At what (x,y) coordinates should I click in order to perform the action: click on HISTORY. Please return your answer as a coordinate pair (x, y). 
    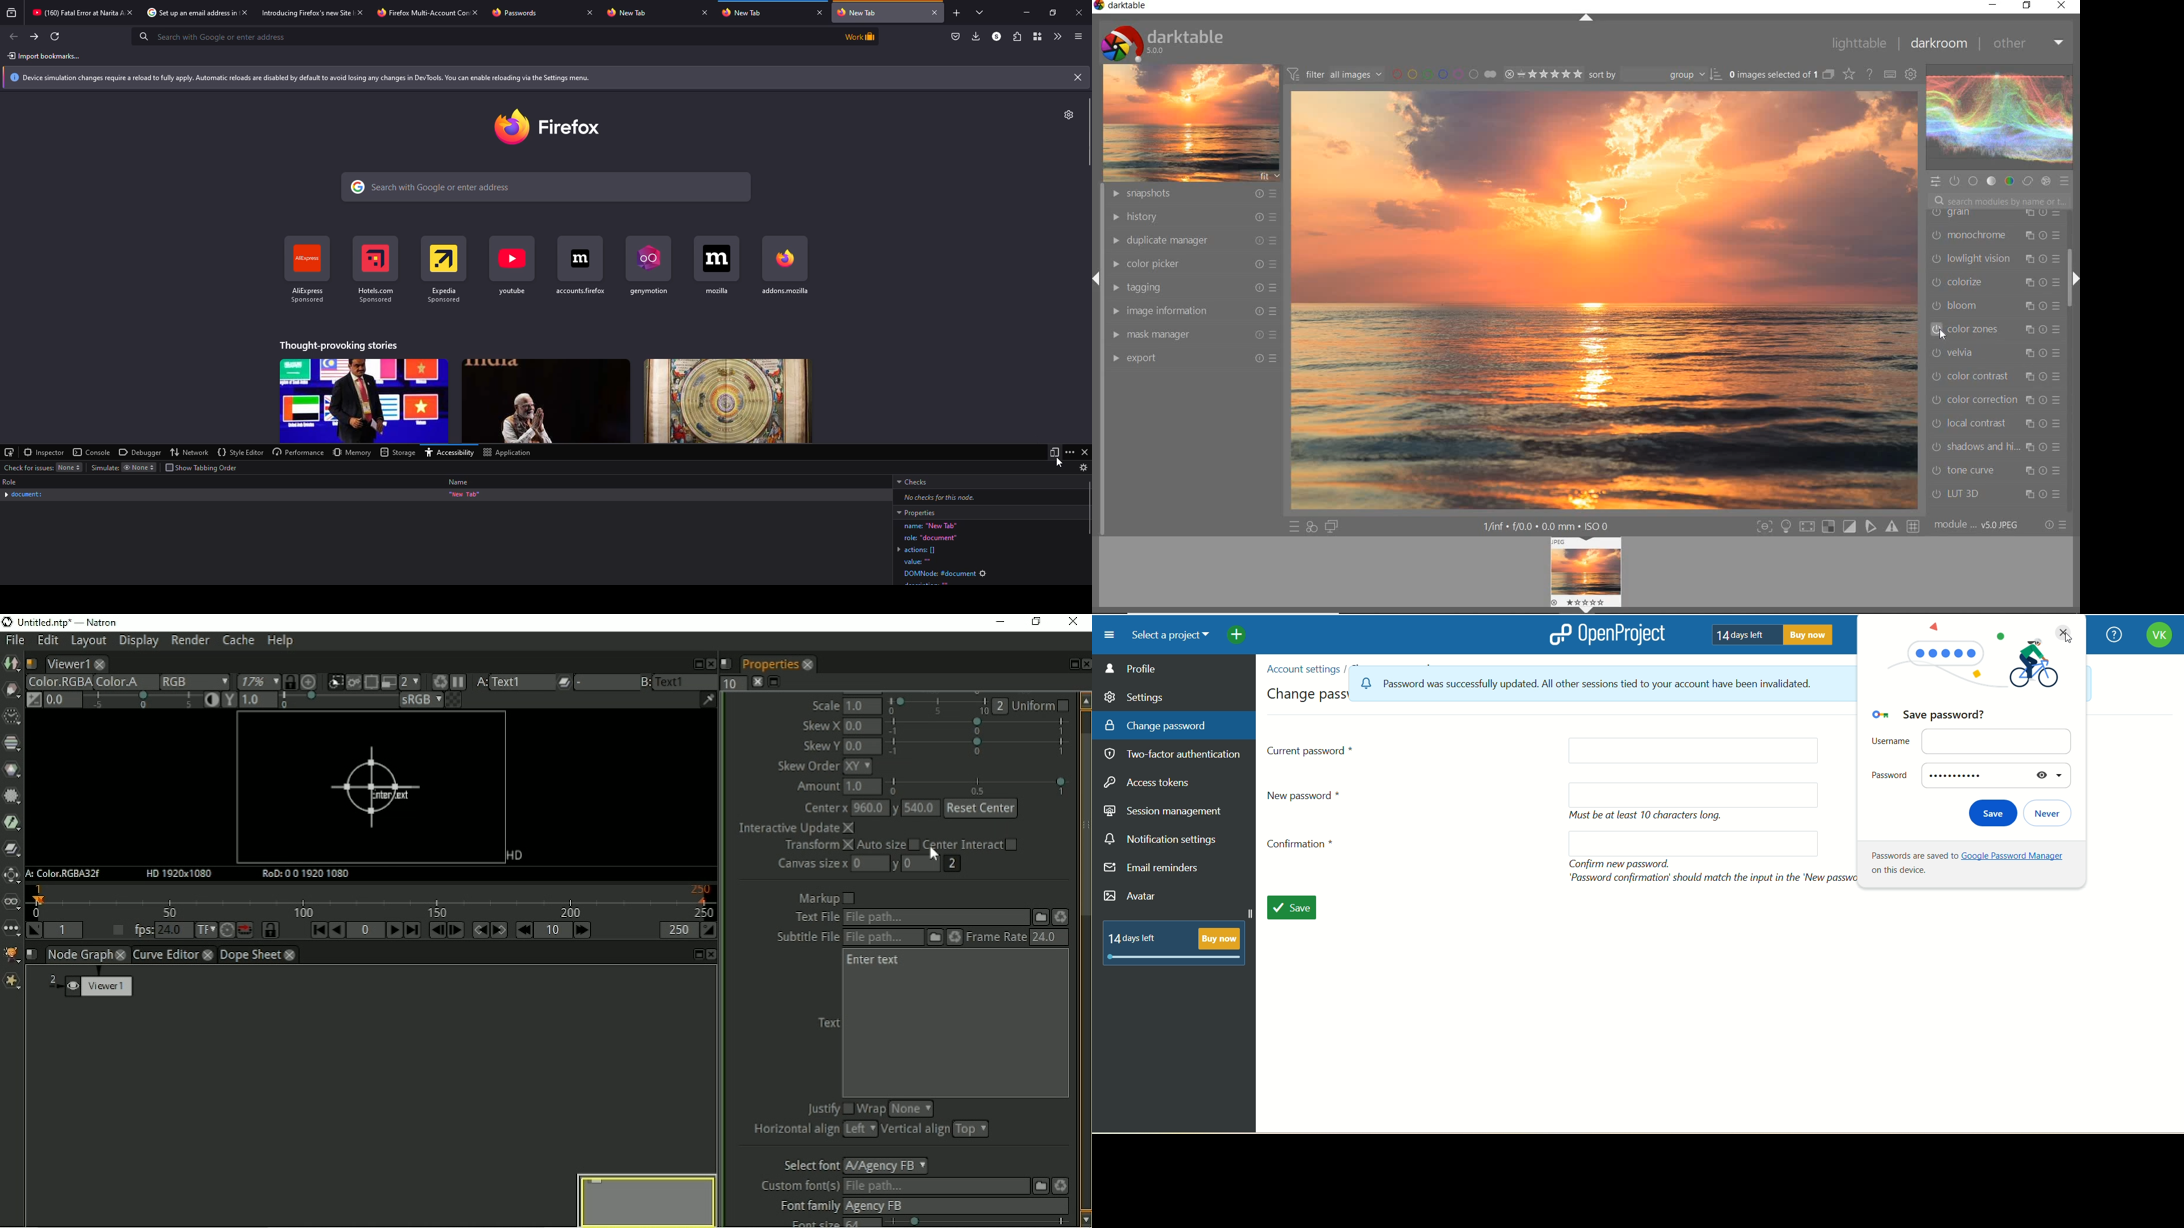
    Looking at the image, I should click on (1193, 217).